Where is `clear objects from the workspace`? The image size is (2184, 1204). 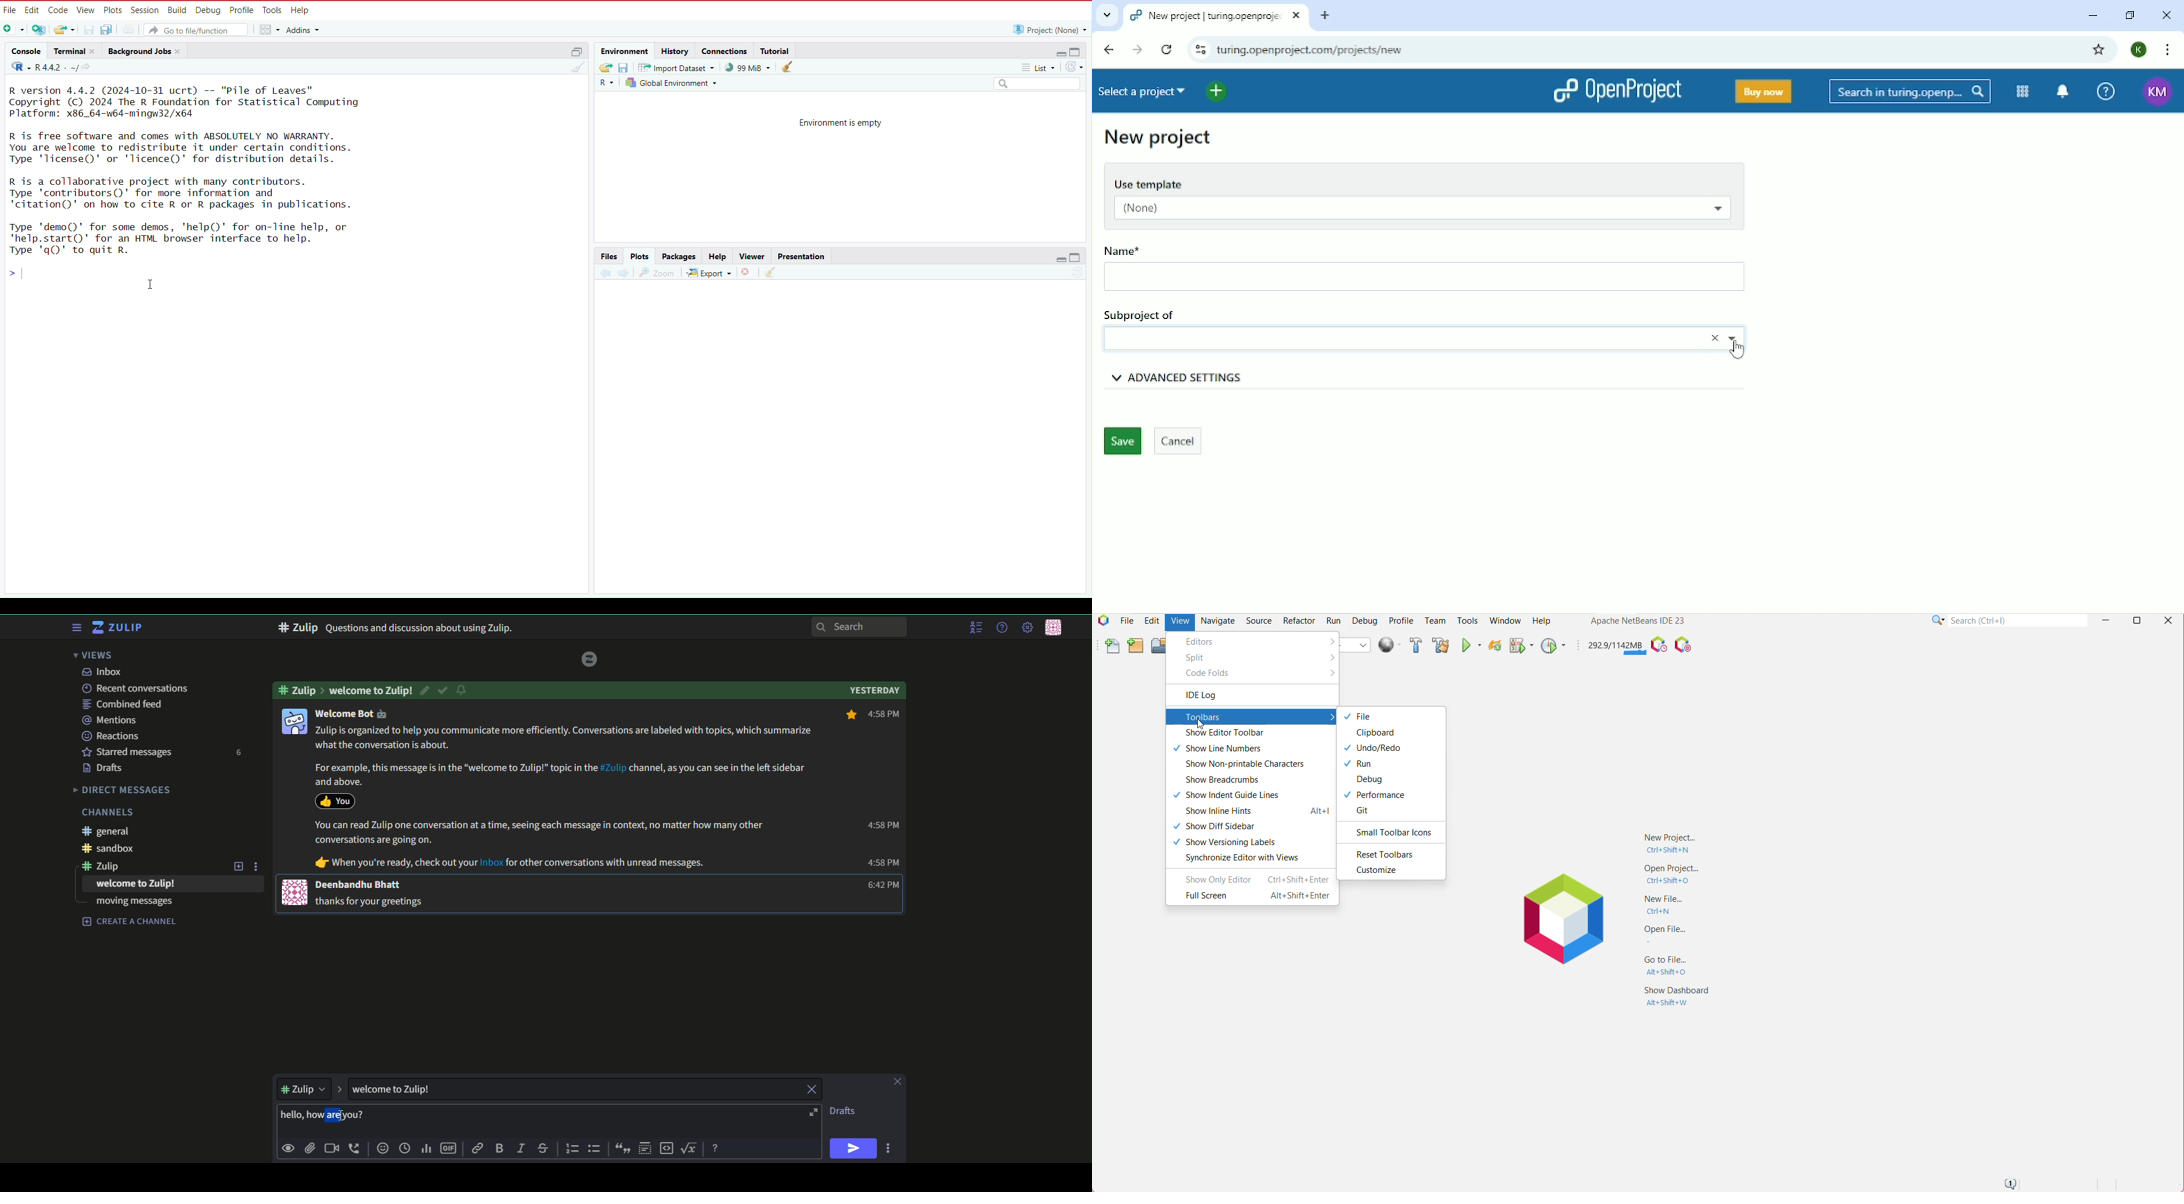
clear objects from the workspace is located at coordinates (787, 67).